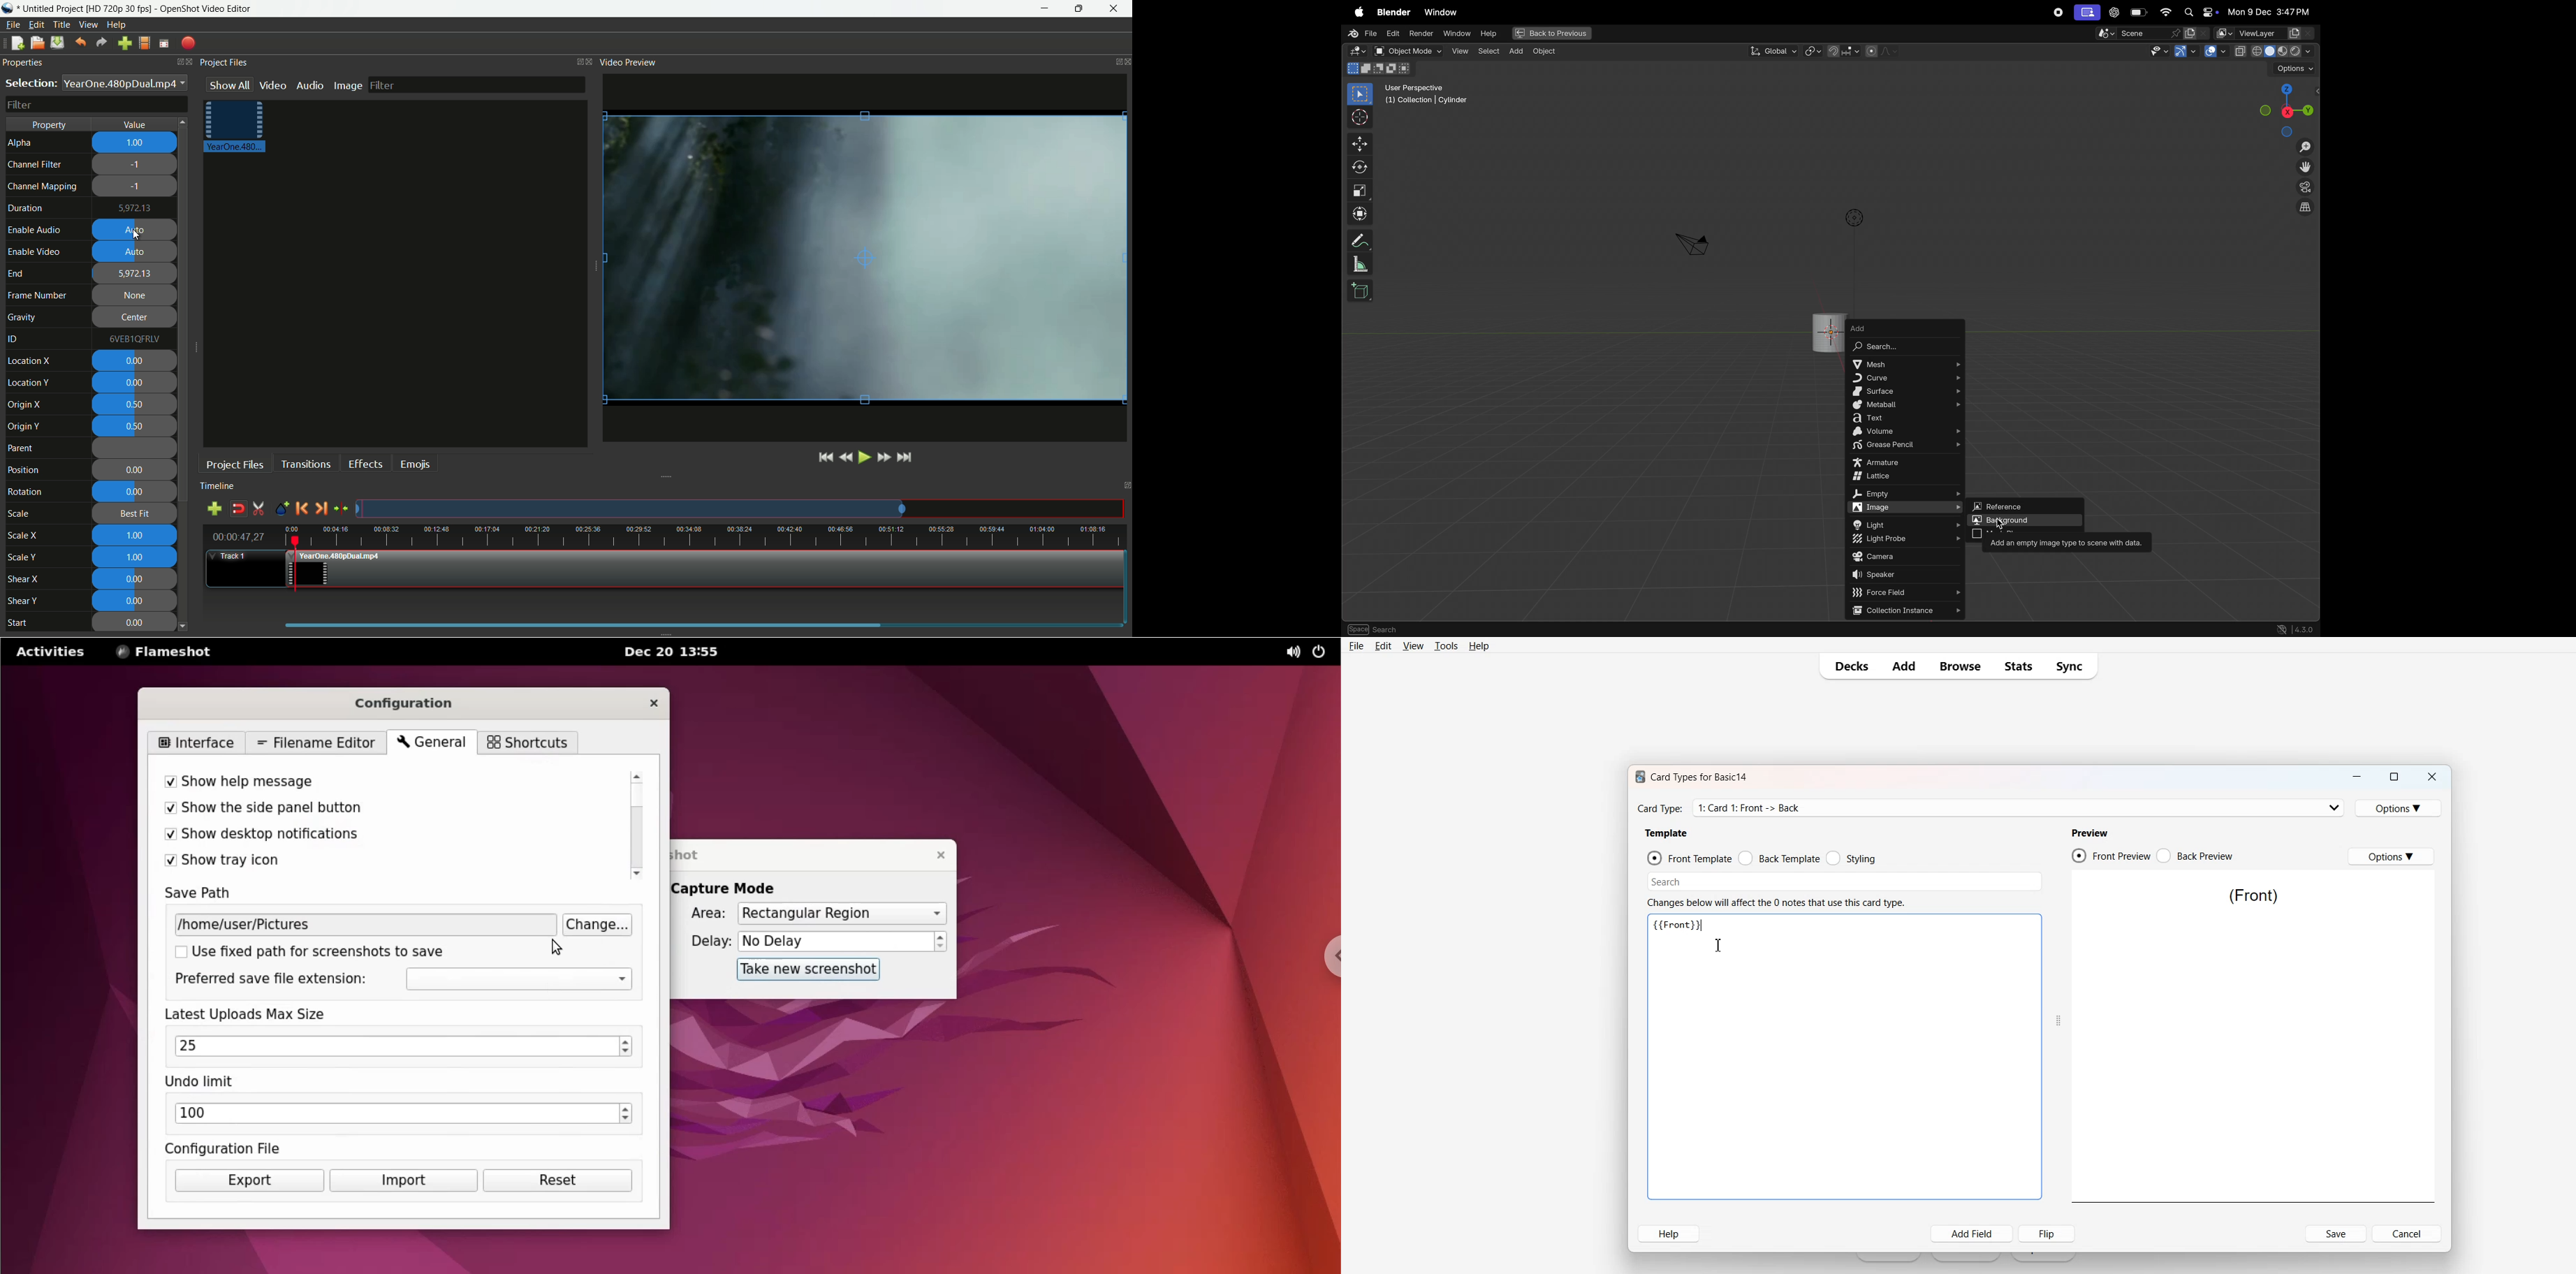  Describe the element at coordinates (1906, 446) in the screenshot. I see `green pencil` at that location.